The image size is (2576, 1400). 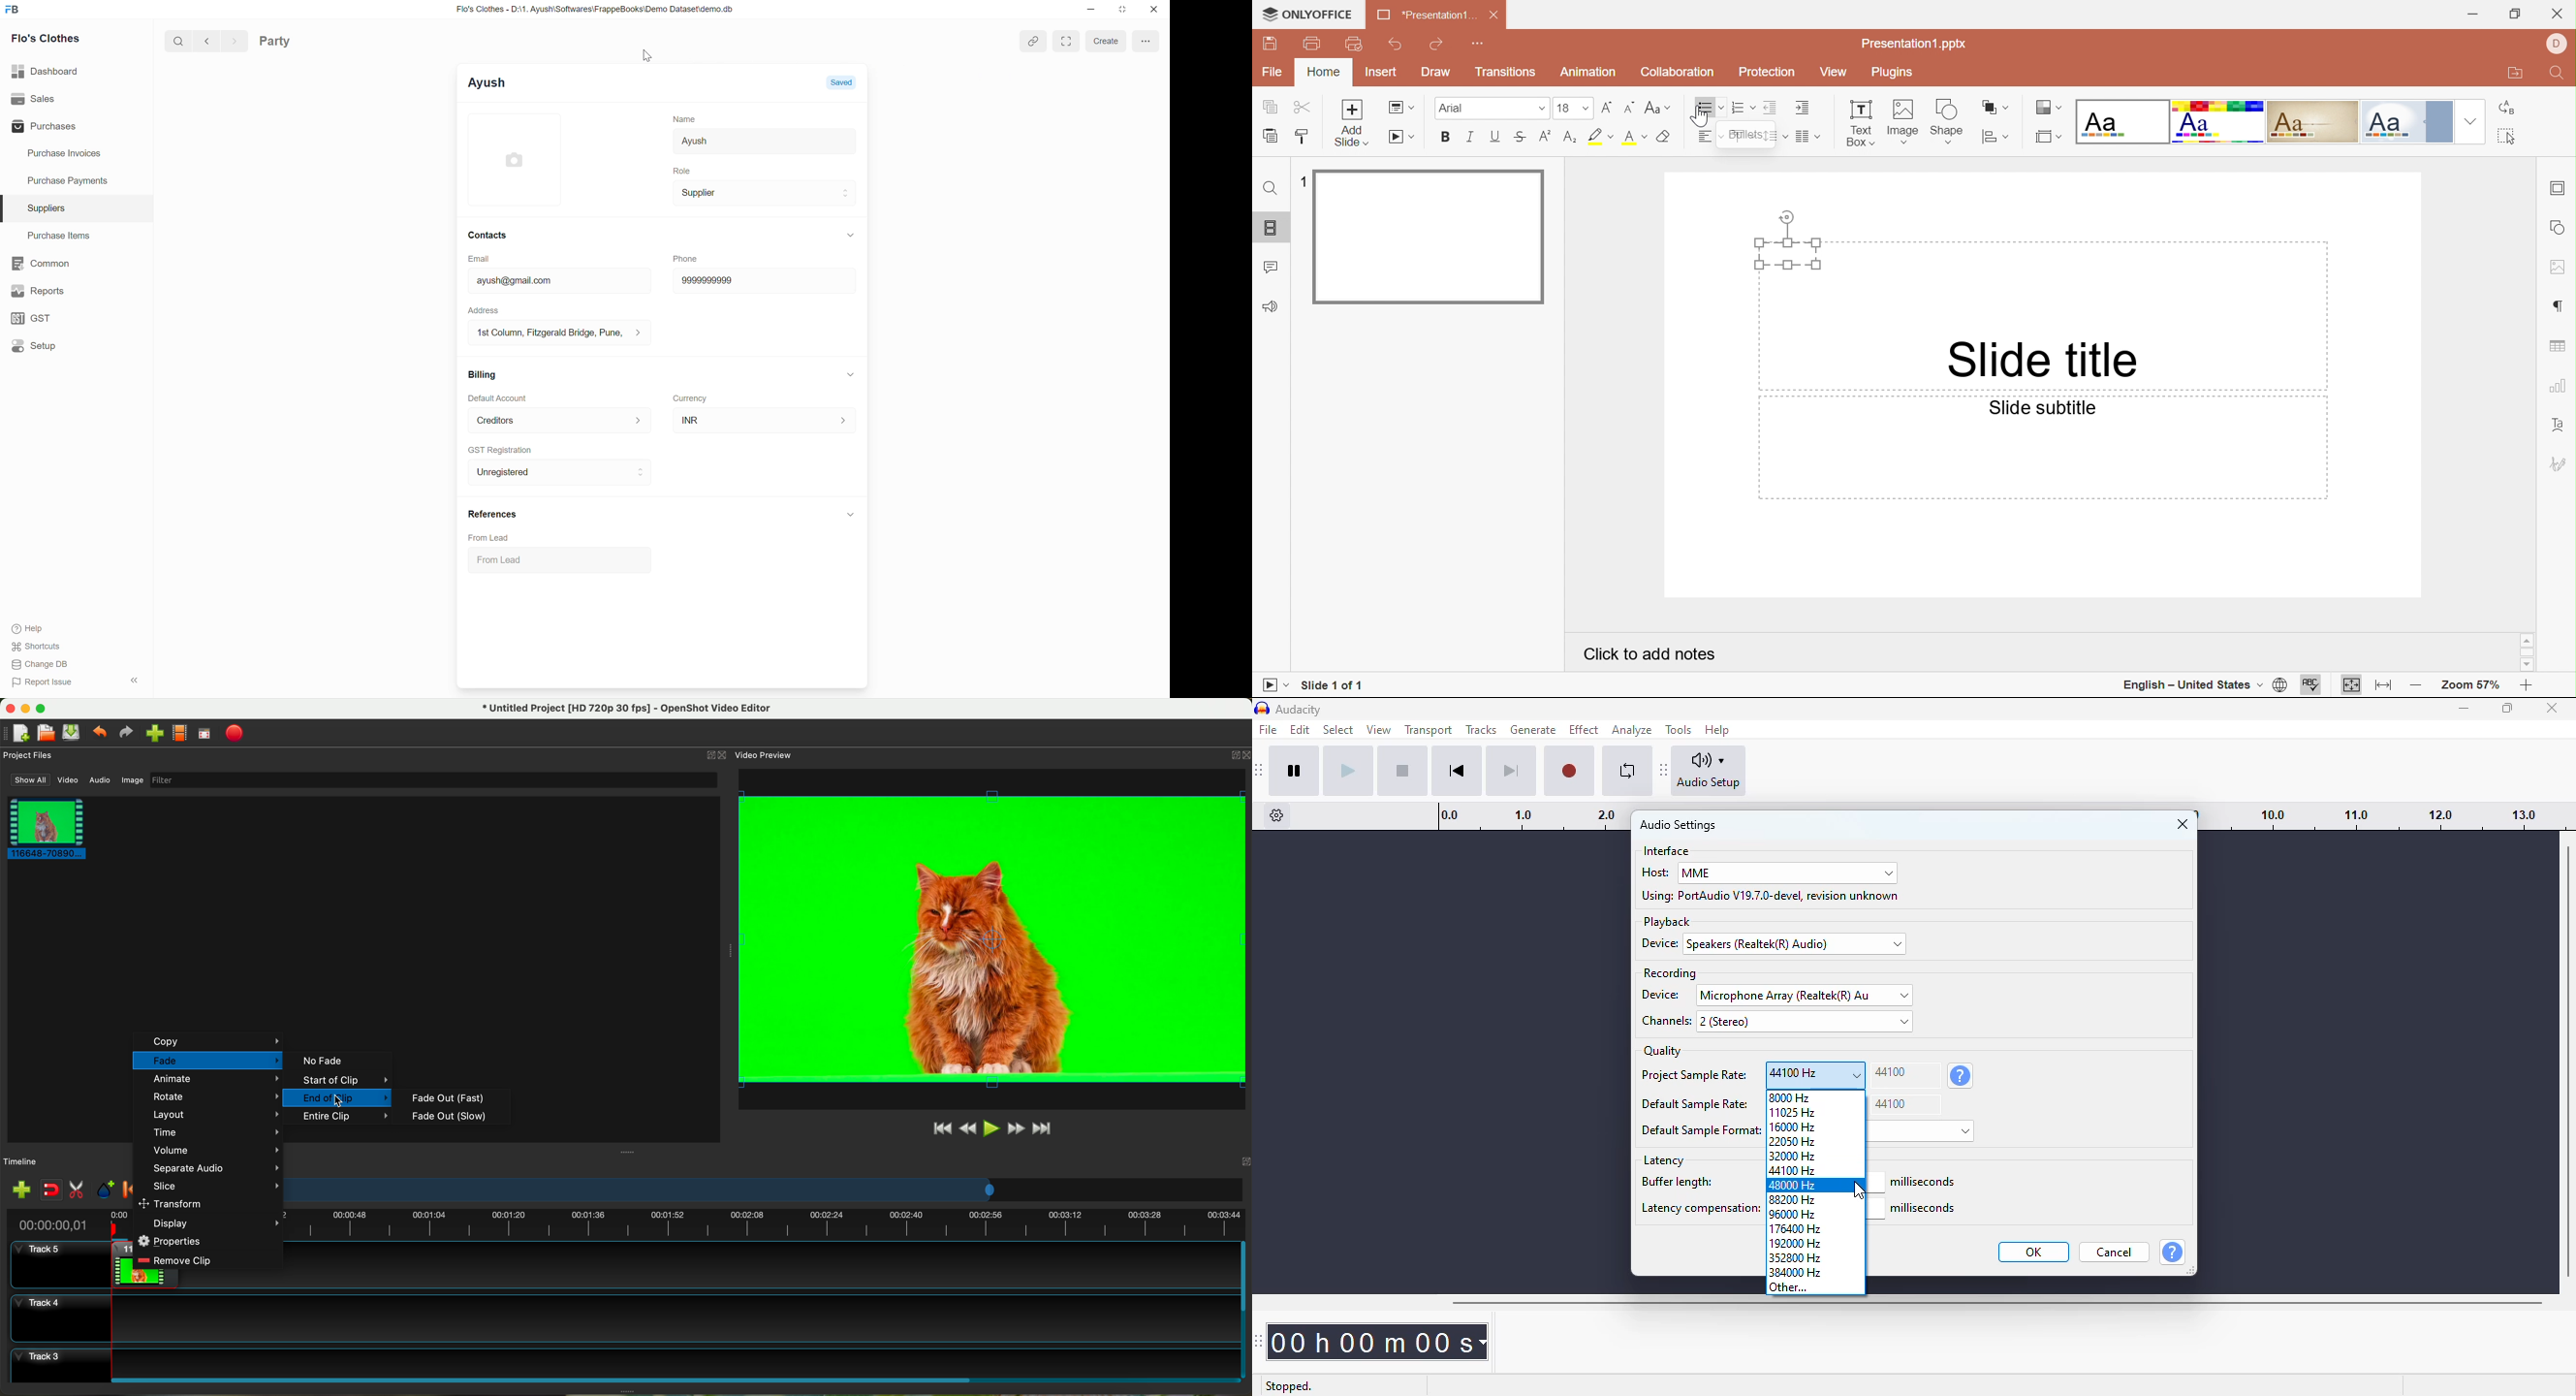 I want to click on Previous, so click(x=207, y=40).